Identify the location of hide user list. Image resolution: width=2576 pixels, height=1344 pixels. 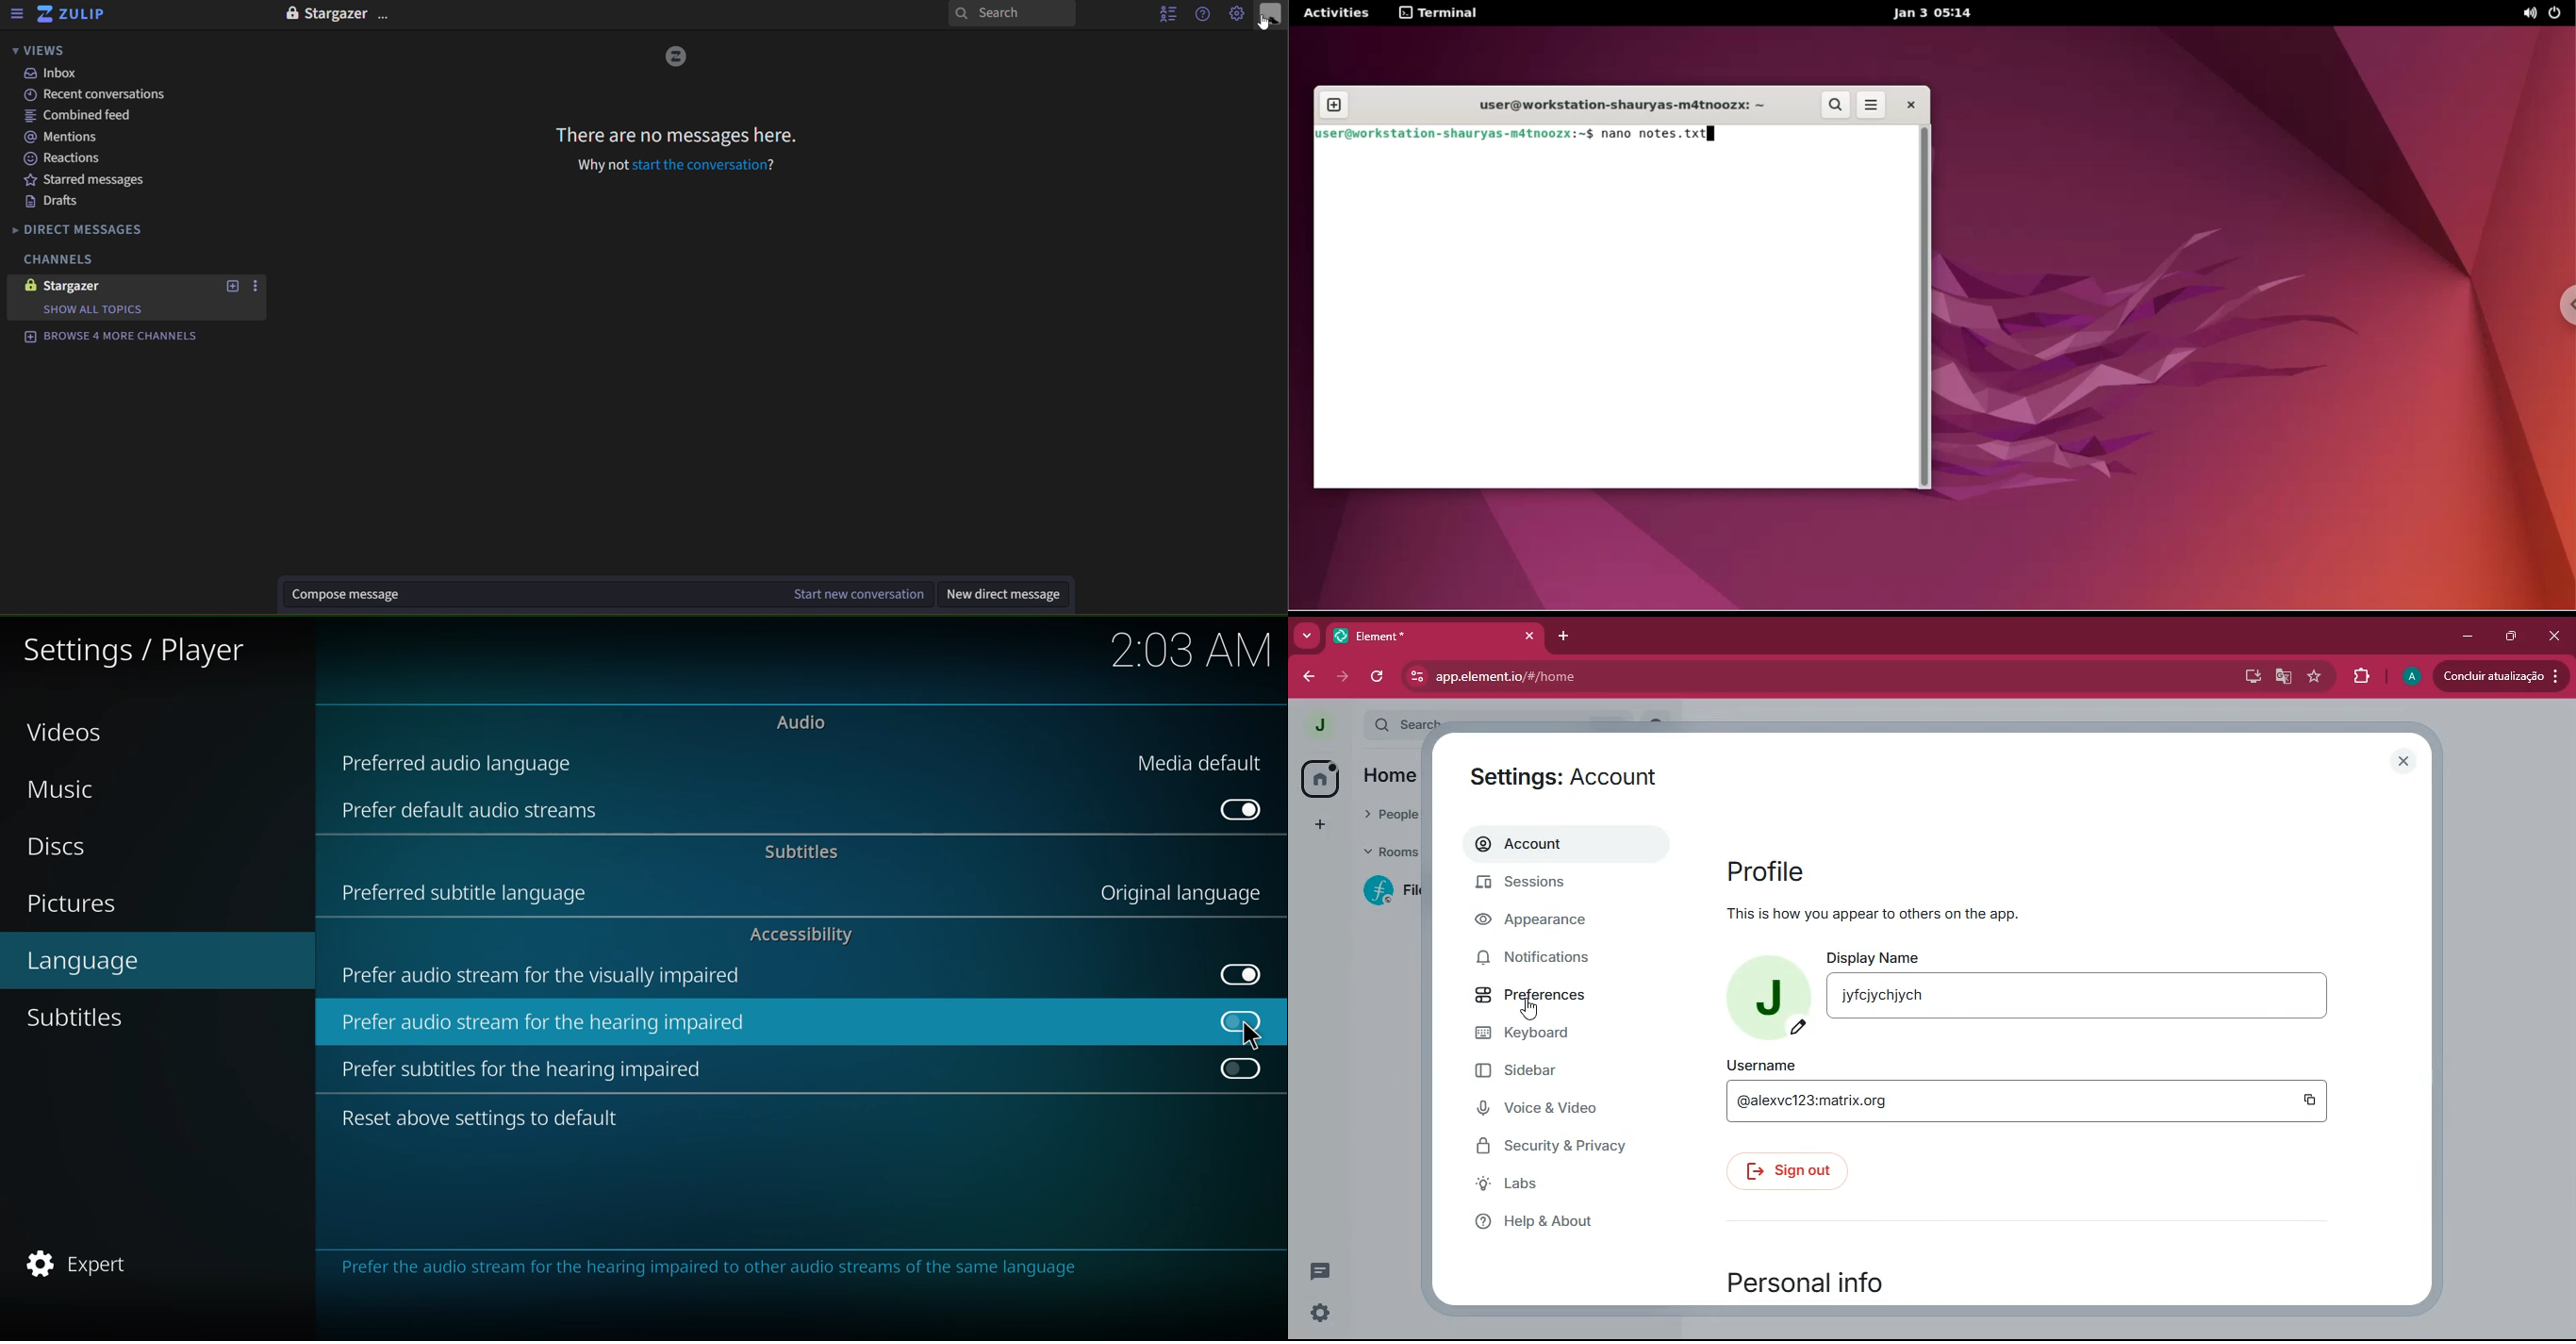
(1163, 14).